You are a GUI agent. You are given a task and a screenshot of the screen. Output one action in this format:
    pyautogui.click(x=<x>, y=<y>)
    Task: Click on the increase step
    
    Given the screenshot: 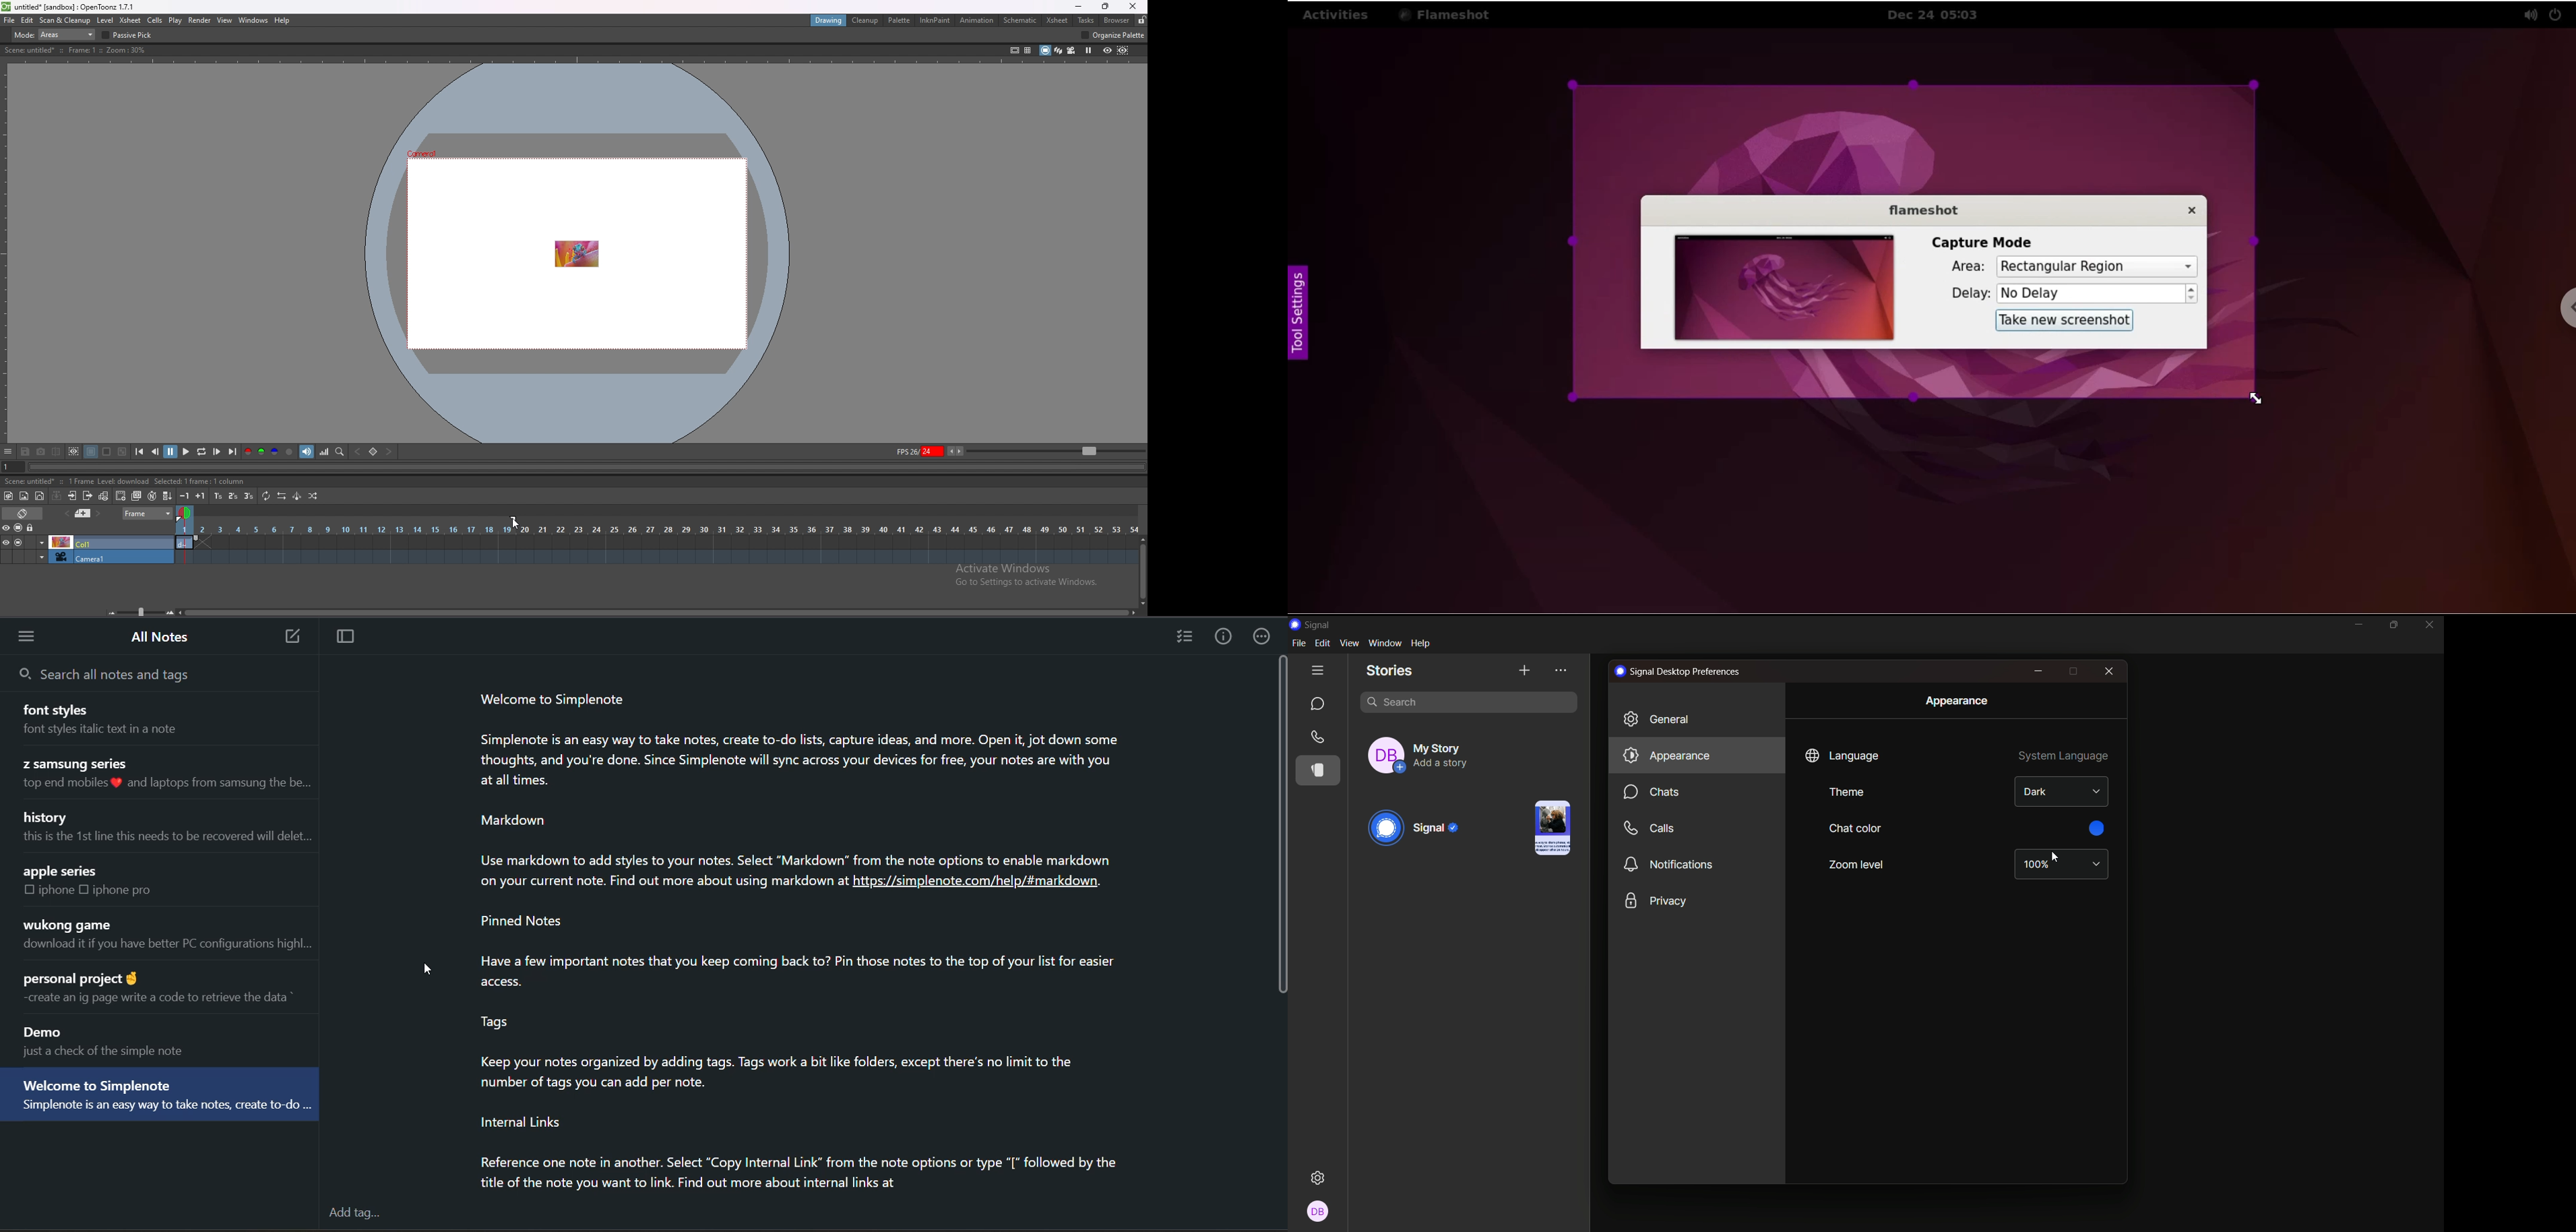 What is the action you would take?
    pyautogui.click(x=200, y=496)
    